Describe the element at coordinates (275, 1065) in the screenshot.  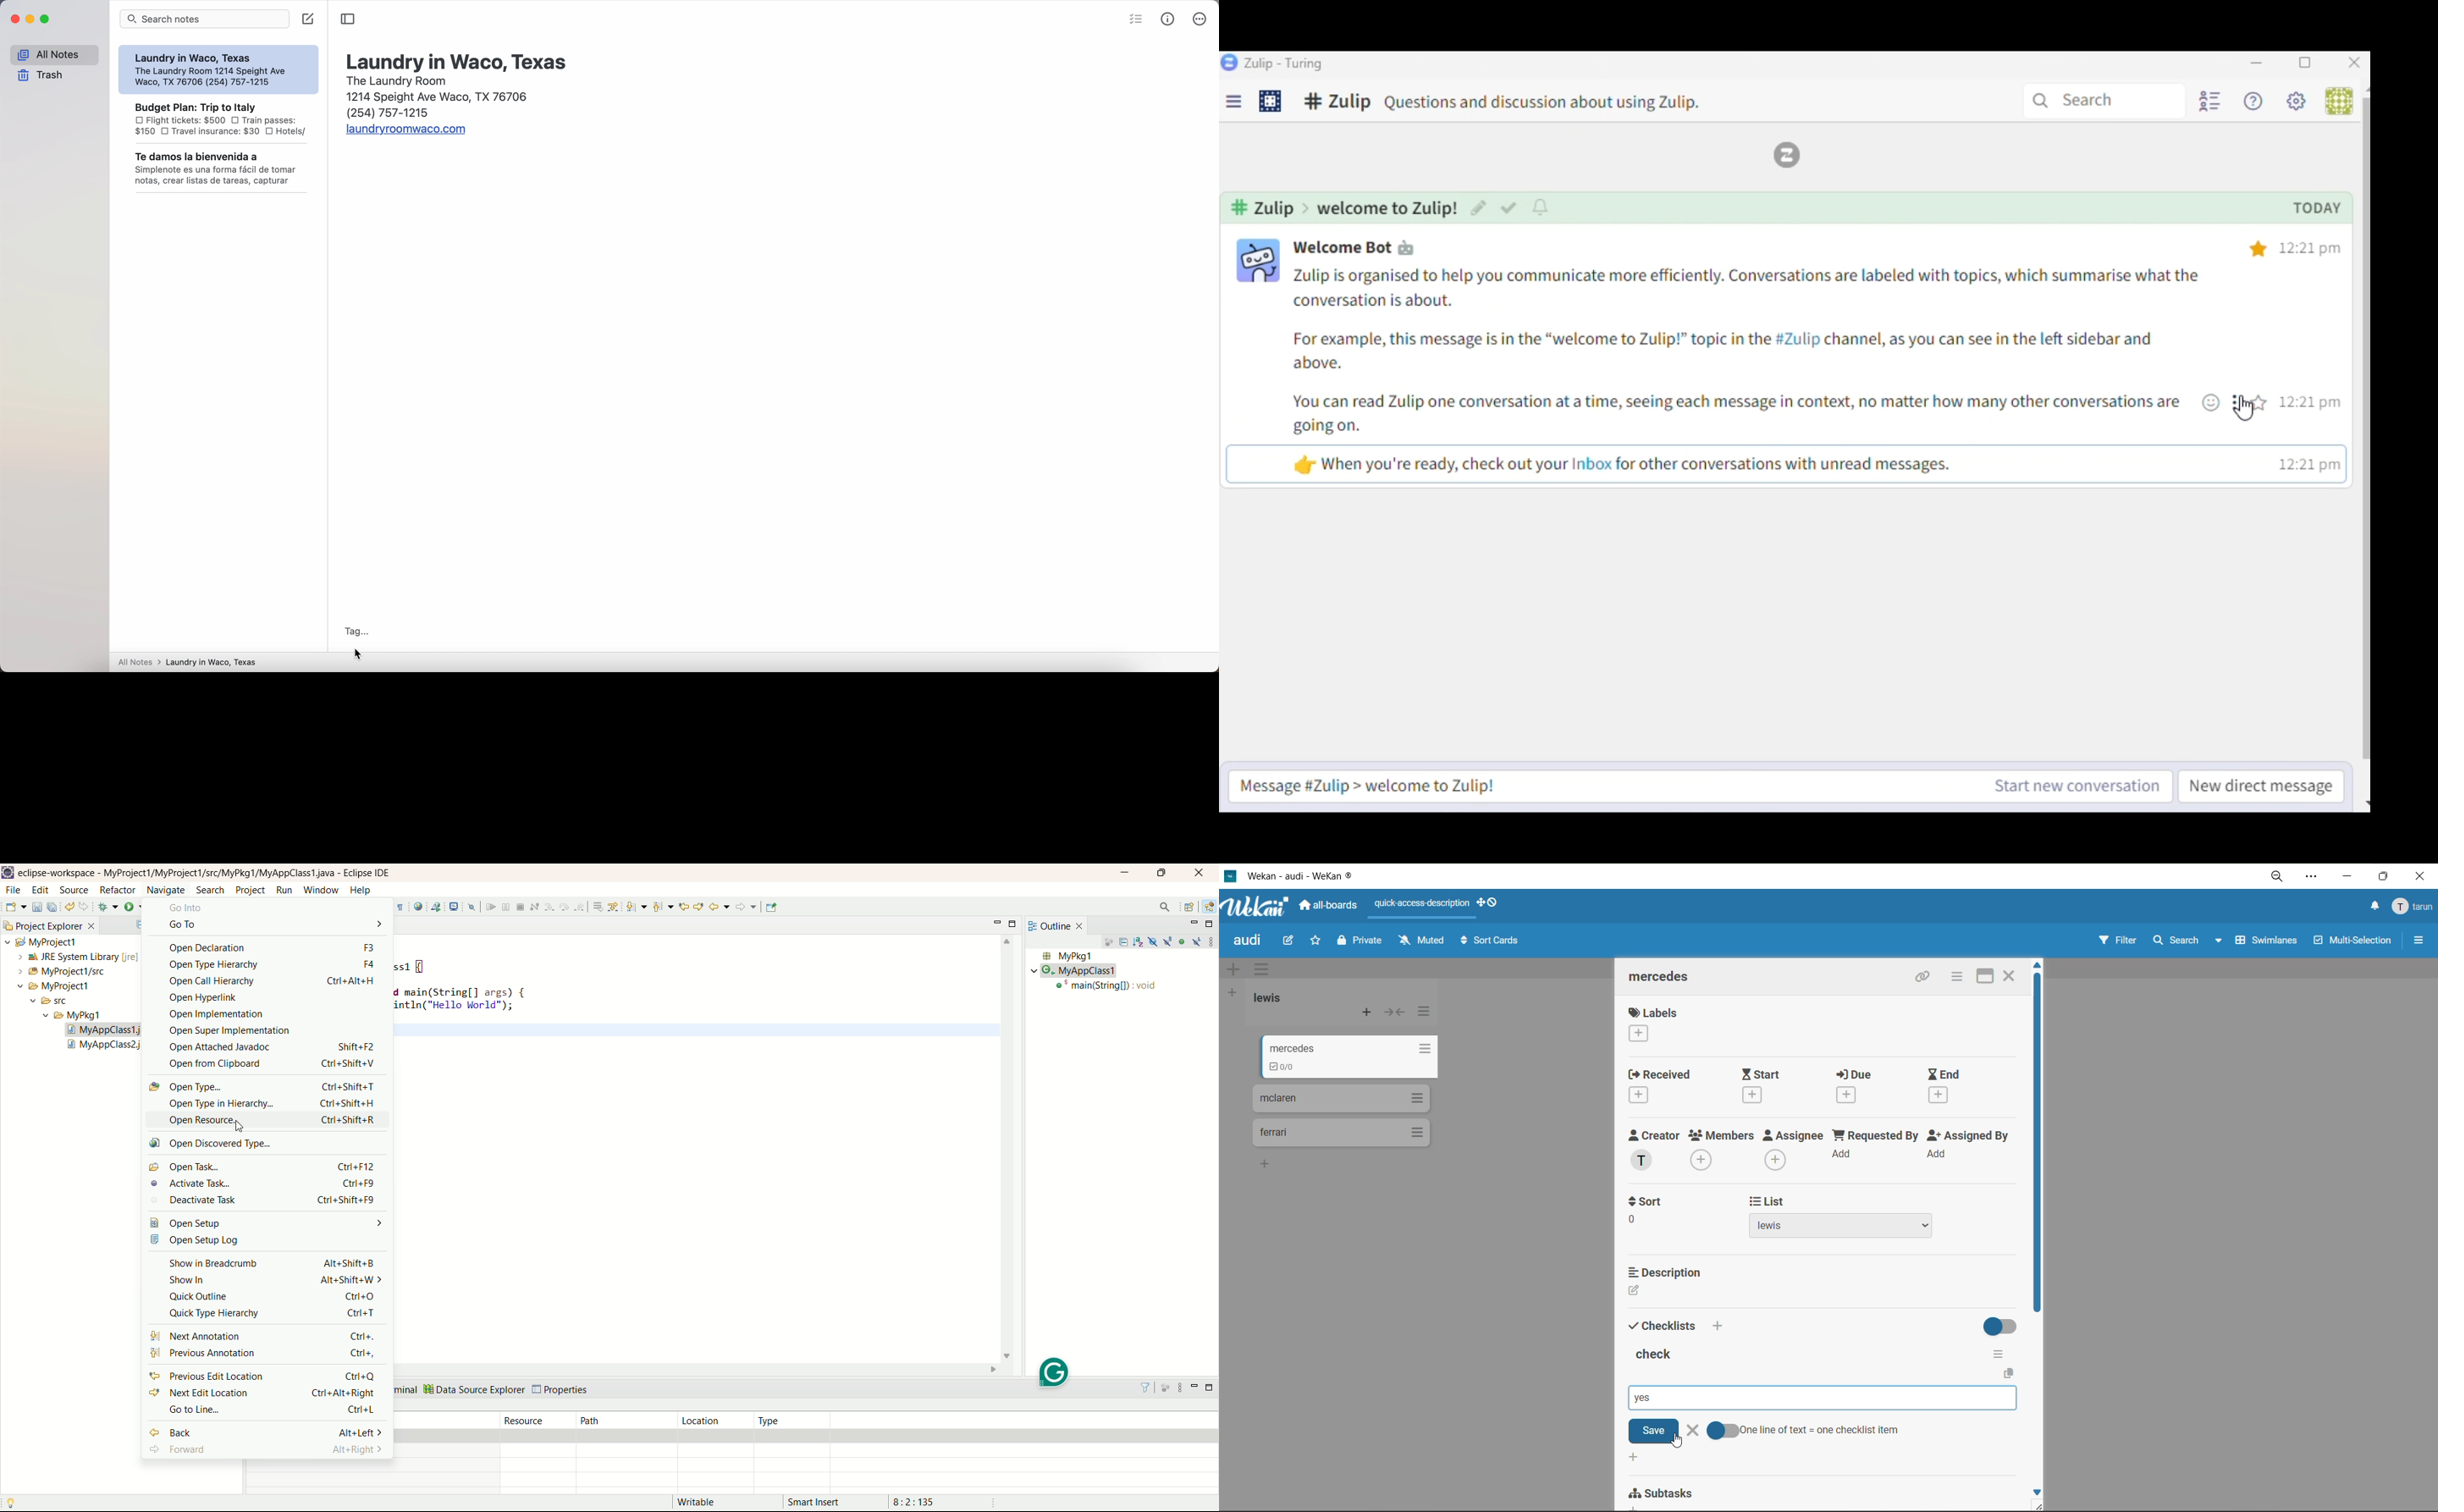
I see `open from clipboard` at that location.